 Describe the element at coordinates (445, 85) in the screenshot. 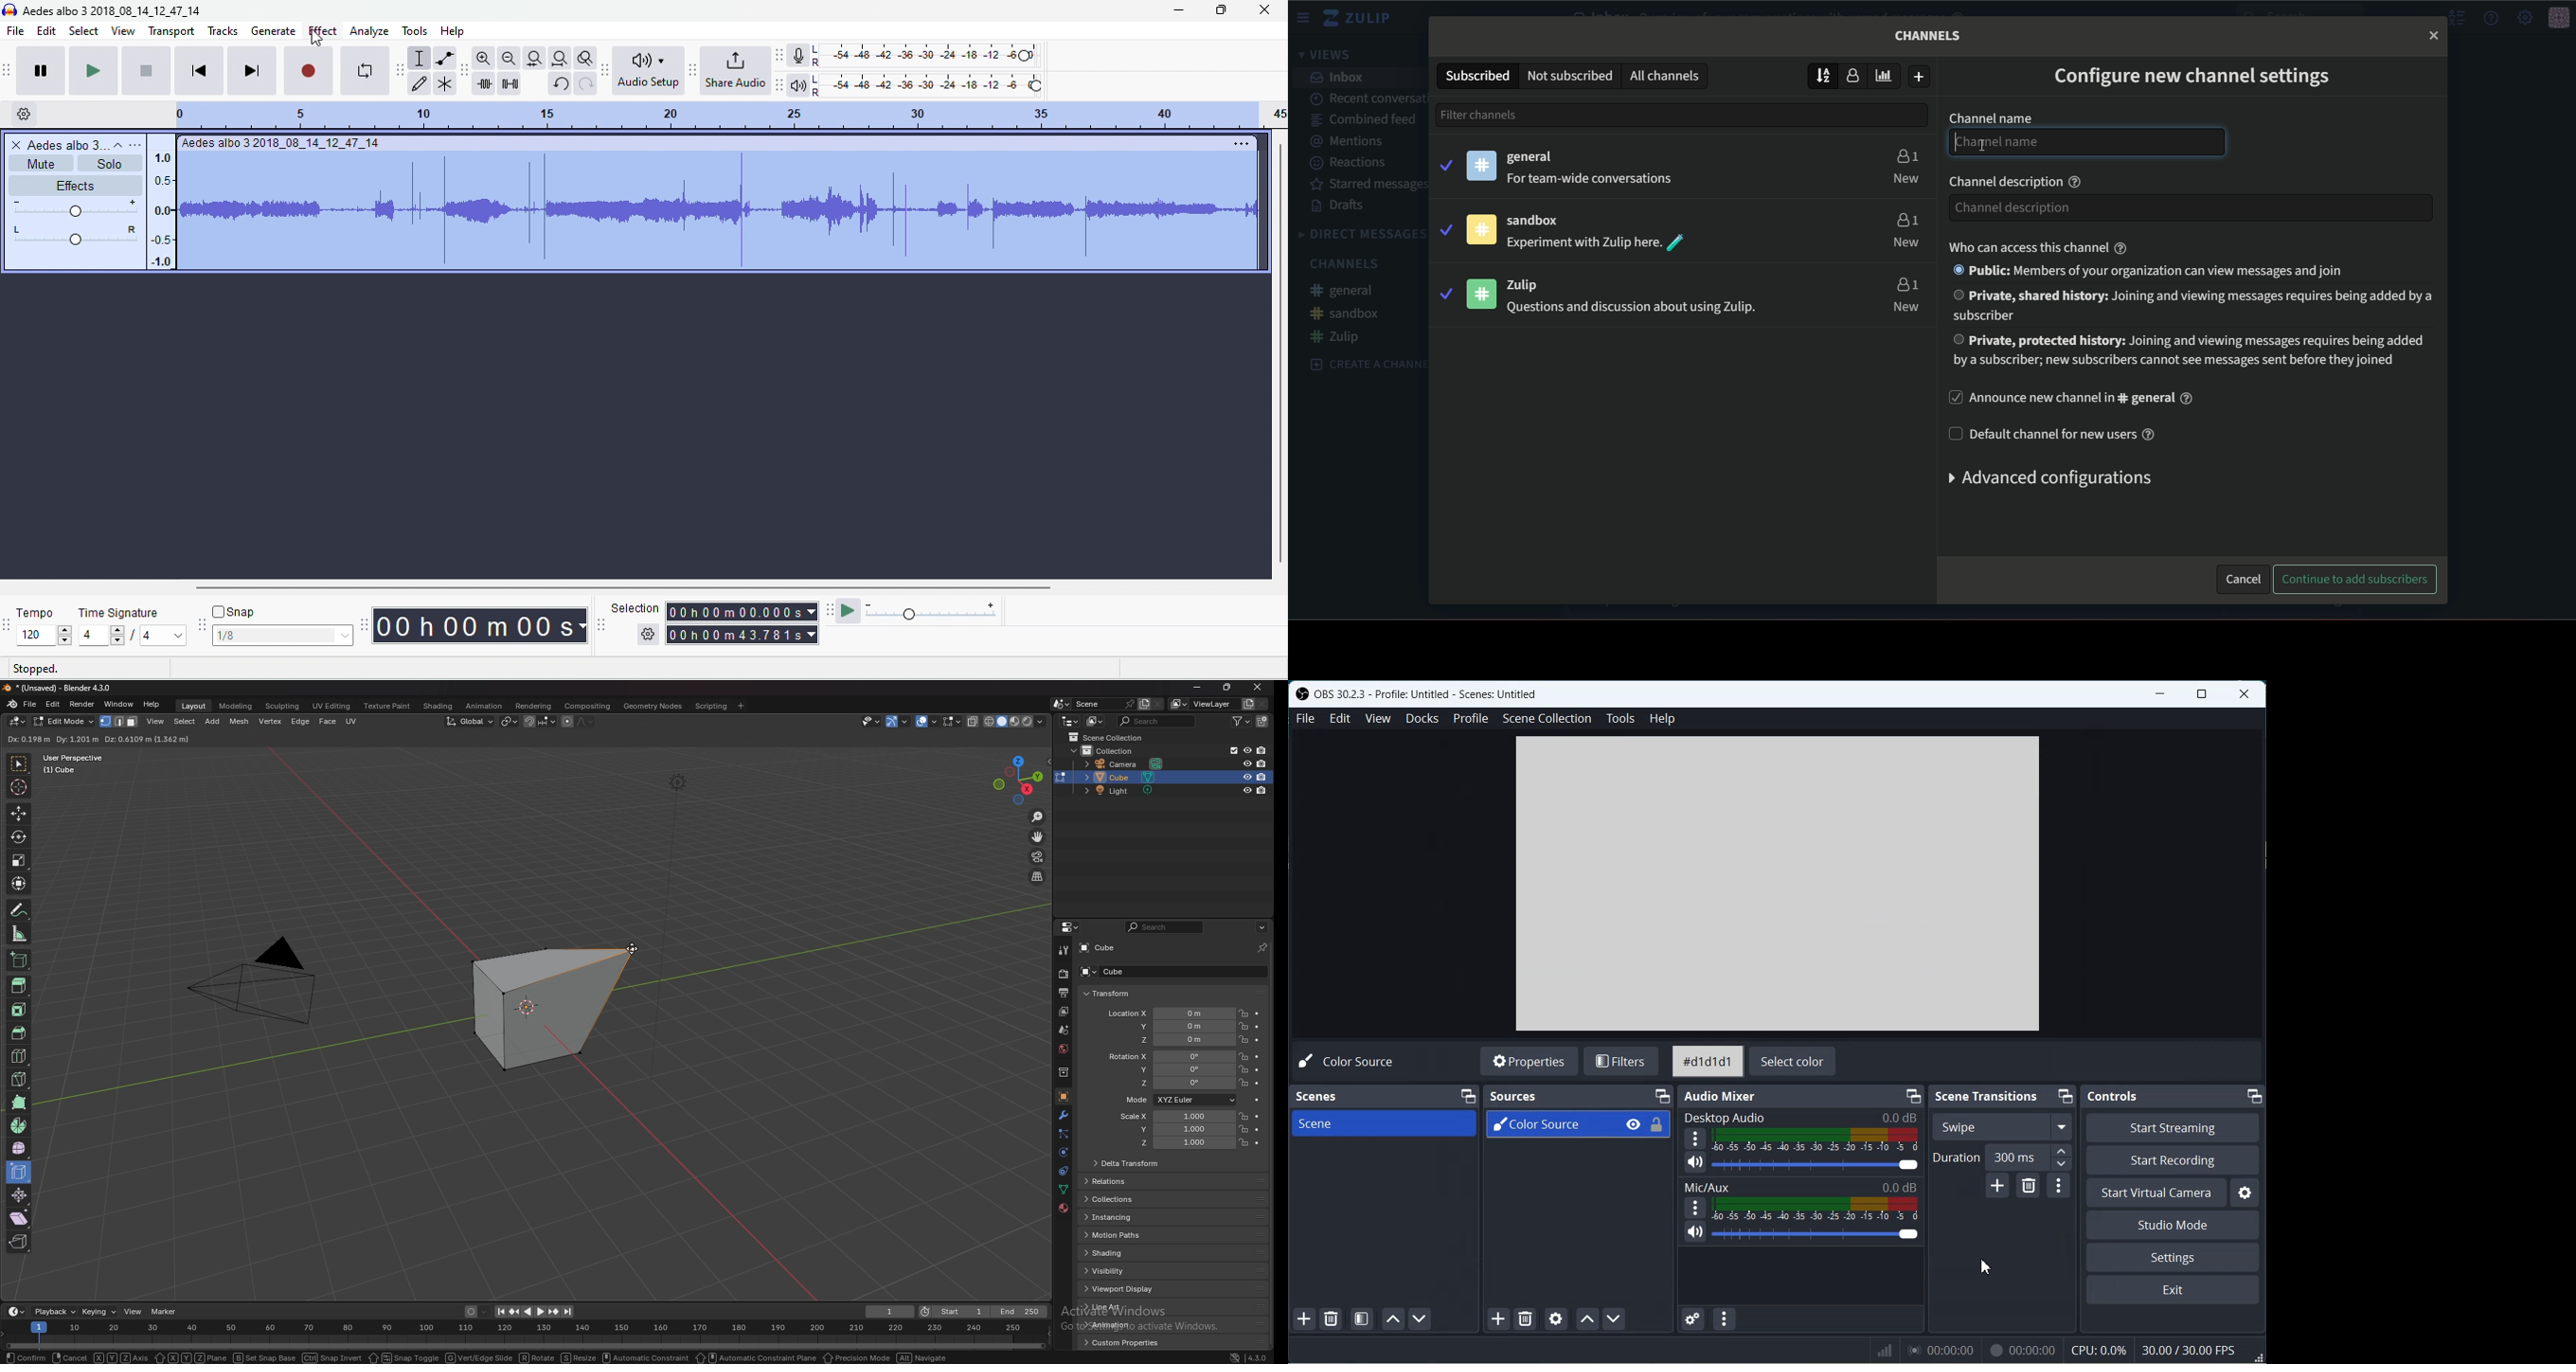

I see `multi tool` at that location.